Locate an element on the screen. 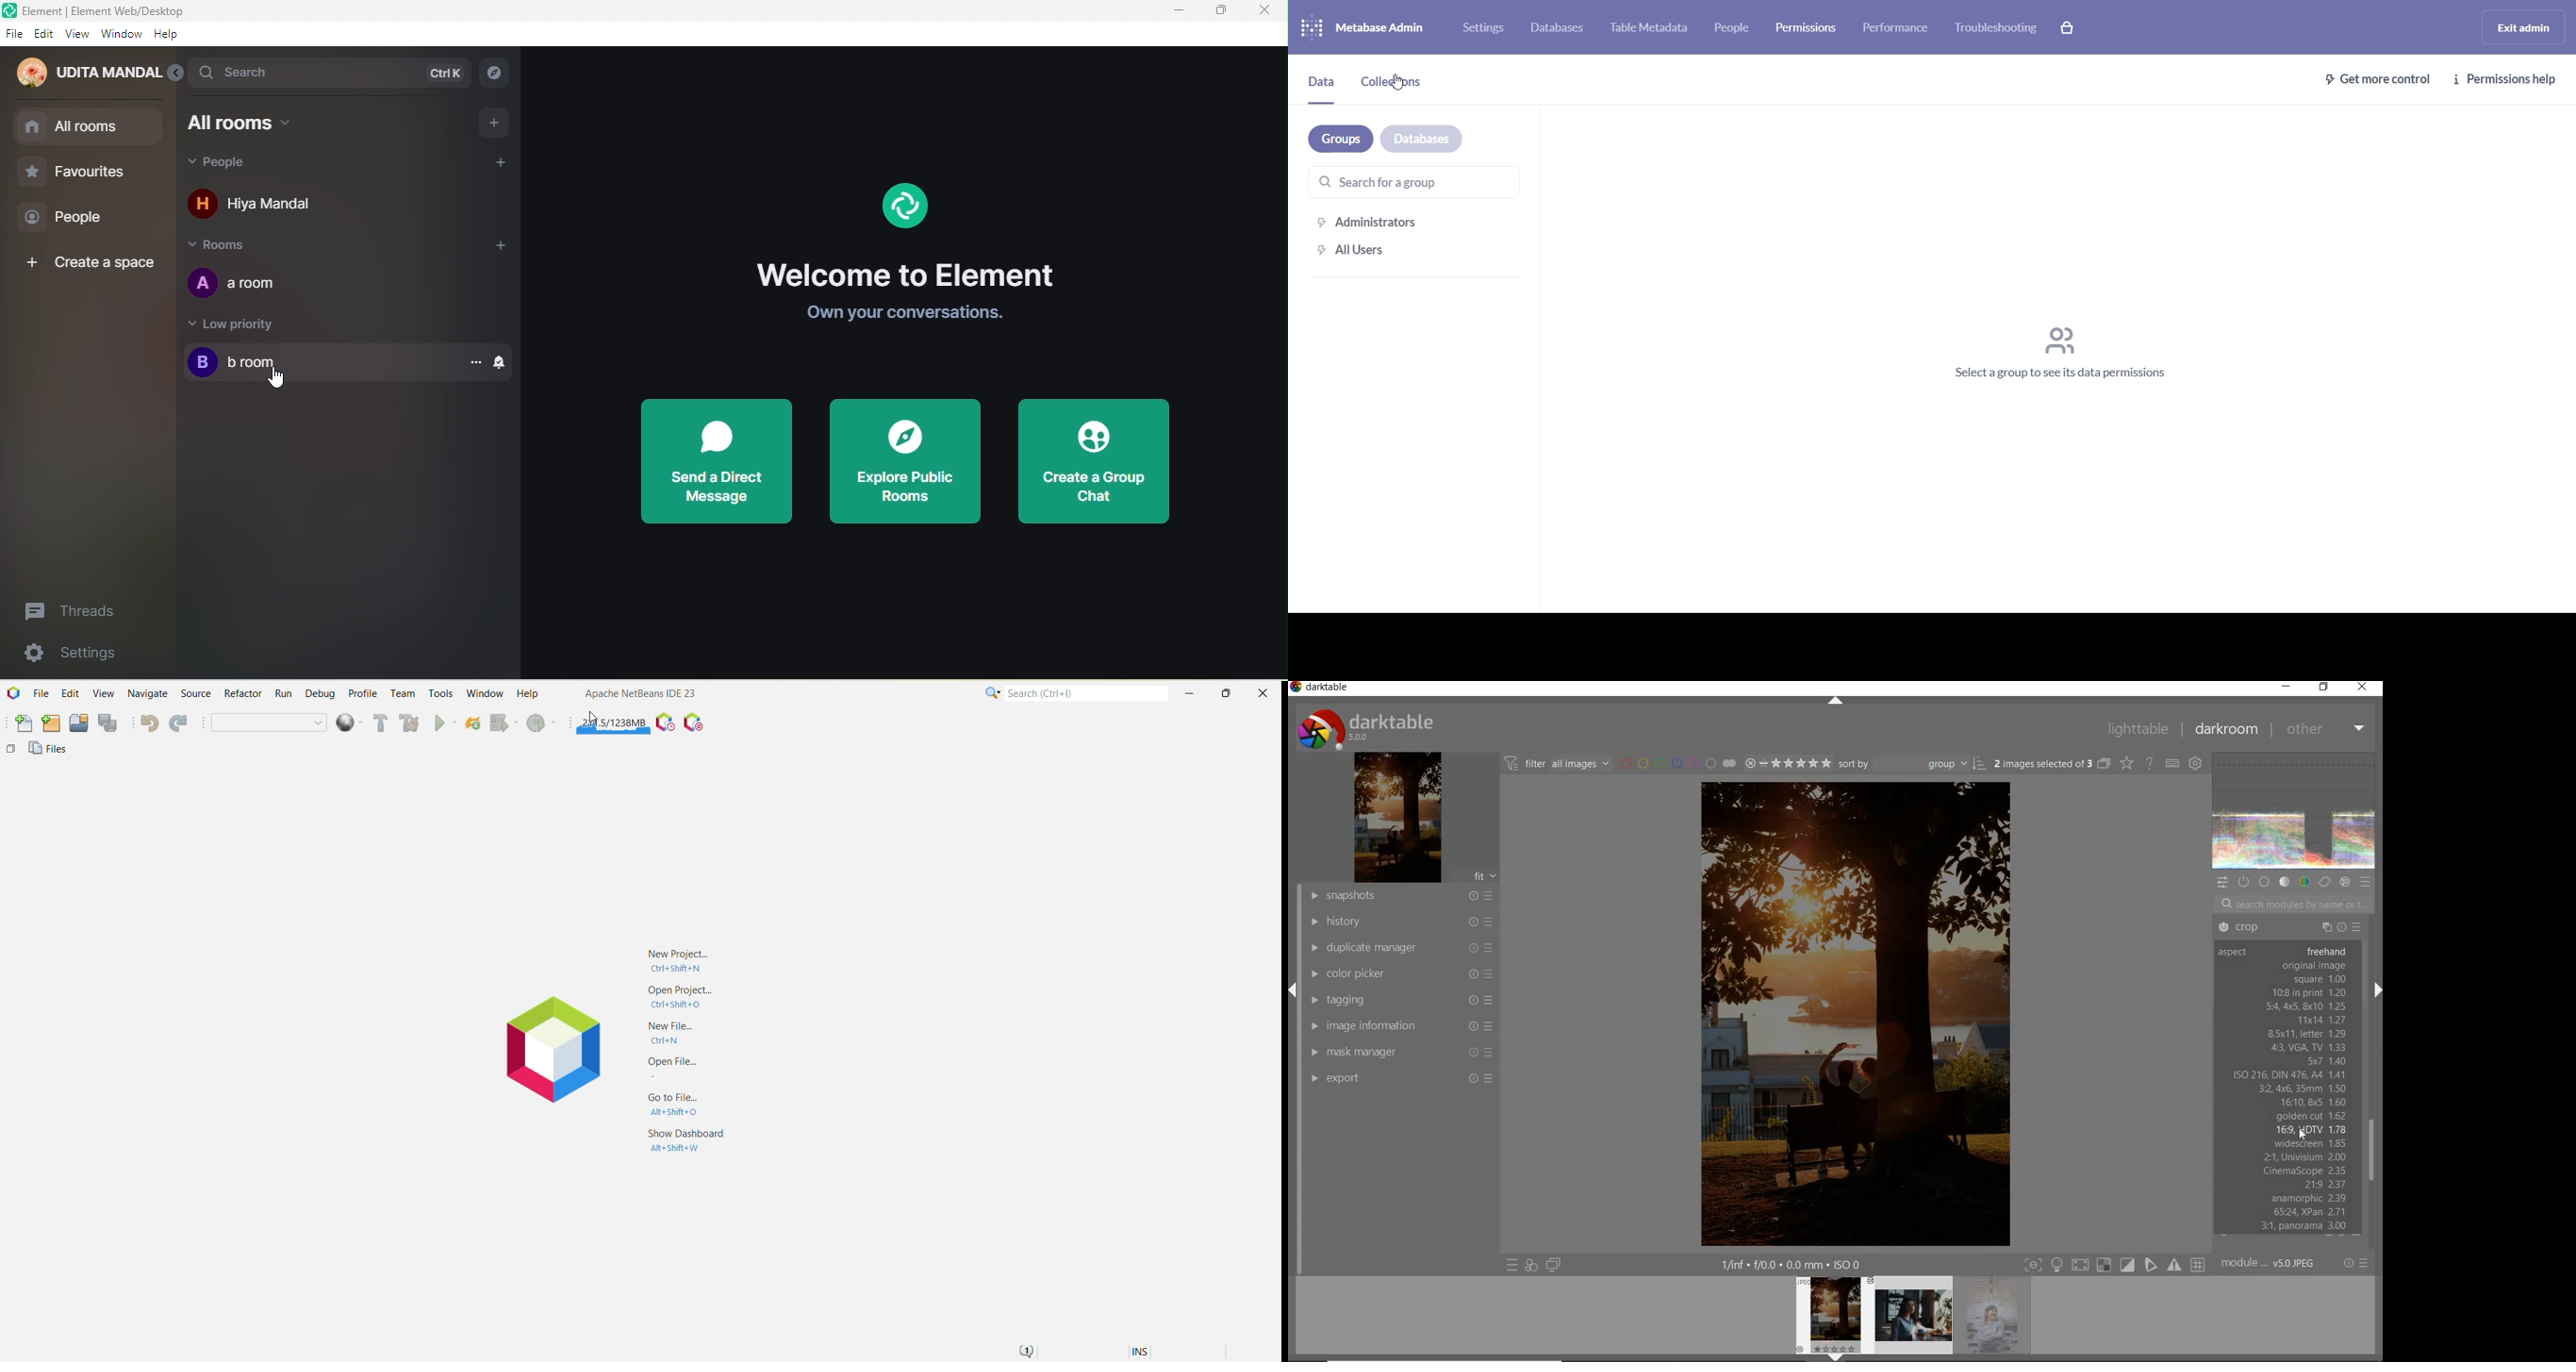 The height and width of the screenshot is (1372, 2576). logo is located at coordinates (903, 208).